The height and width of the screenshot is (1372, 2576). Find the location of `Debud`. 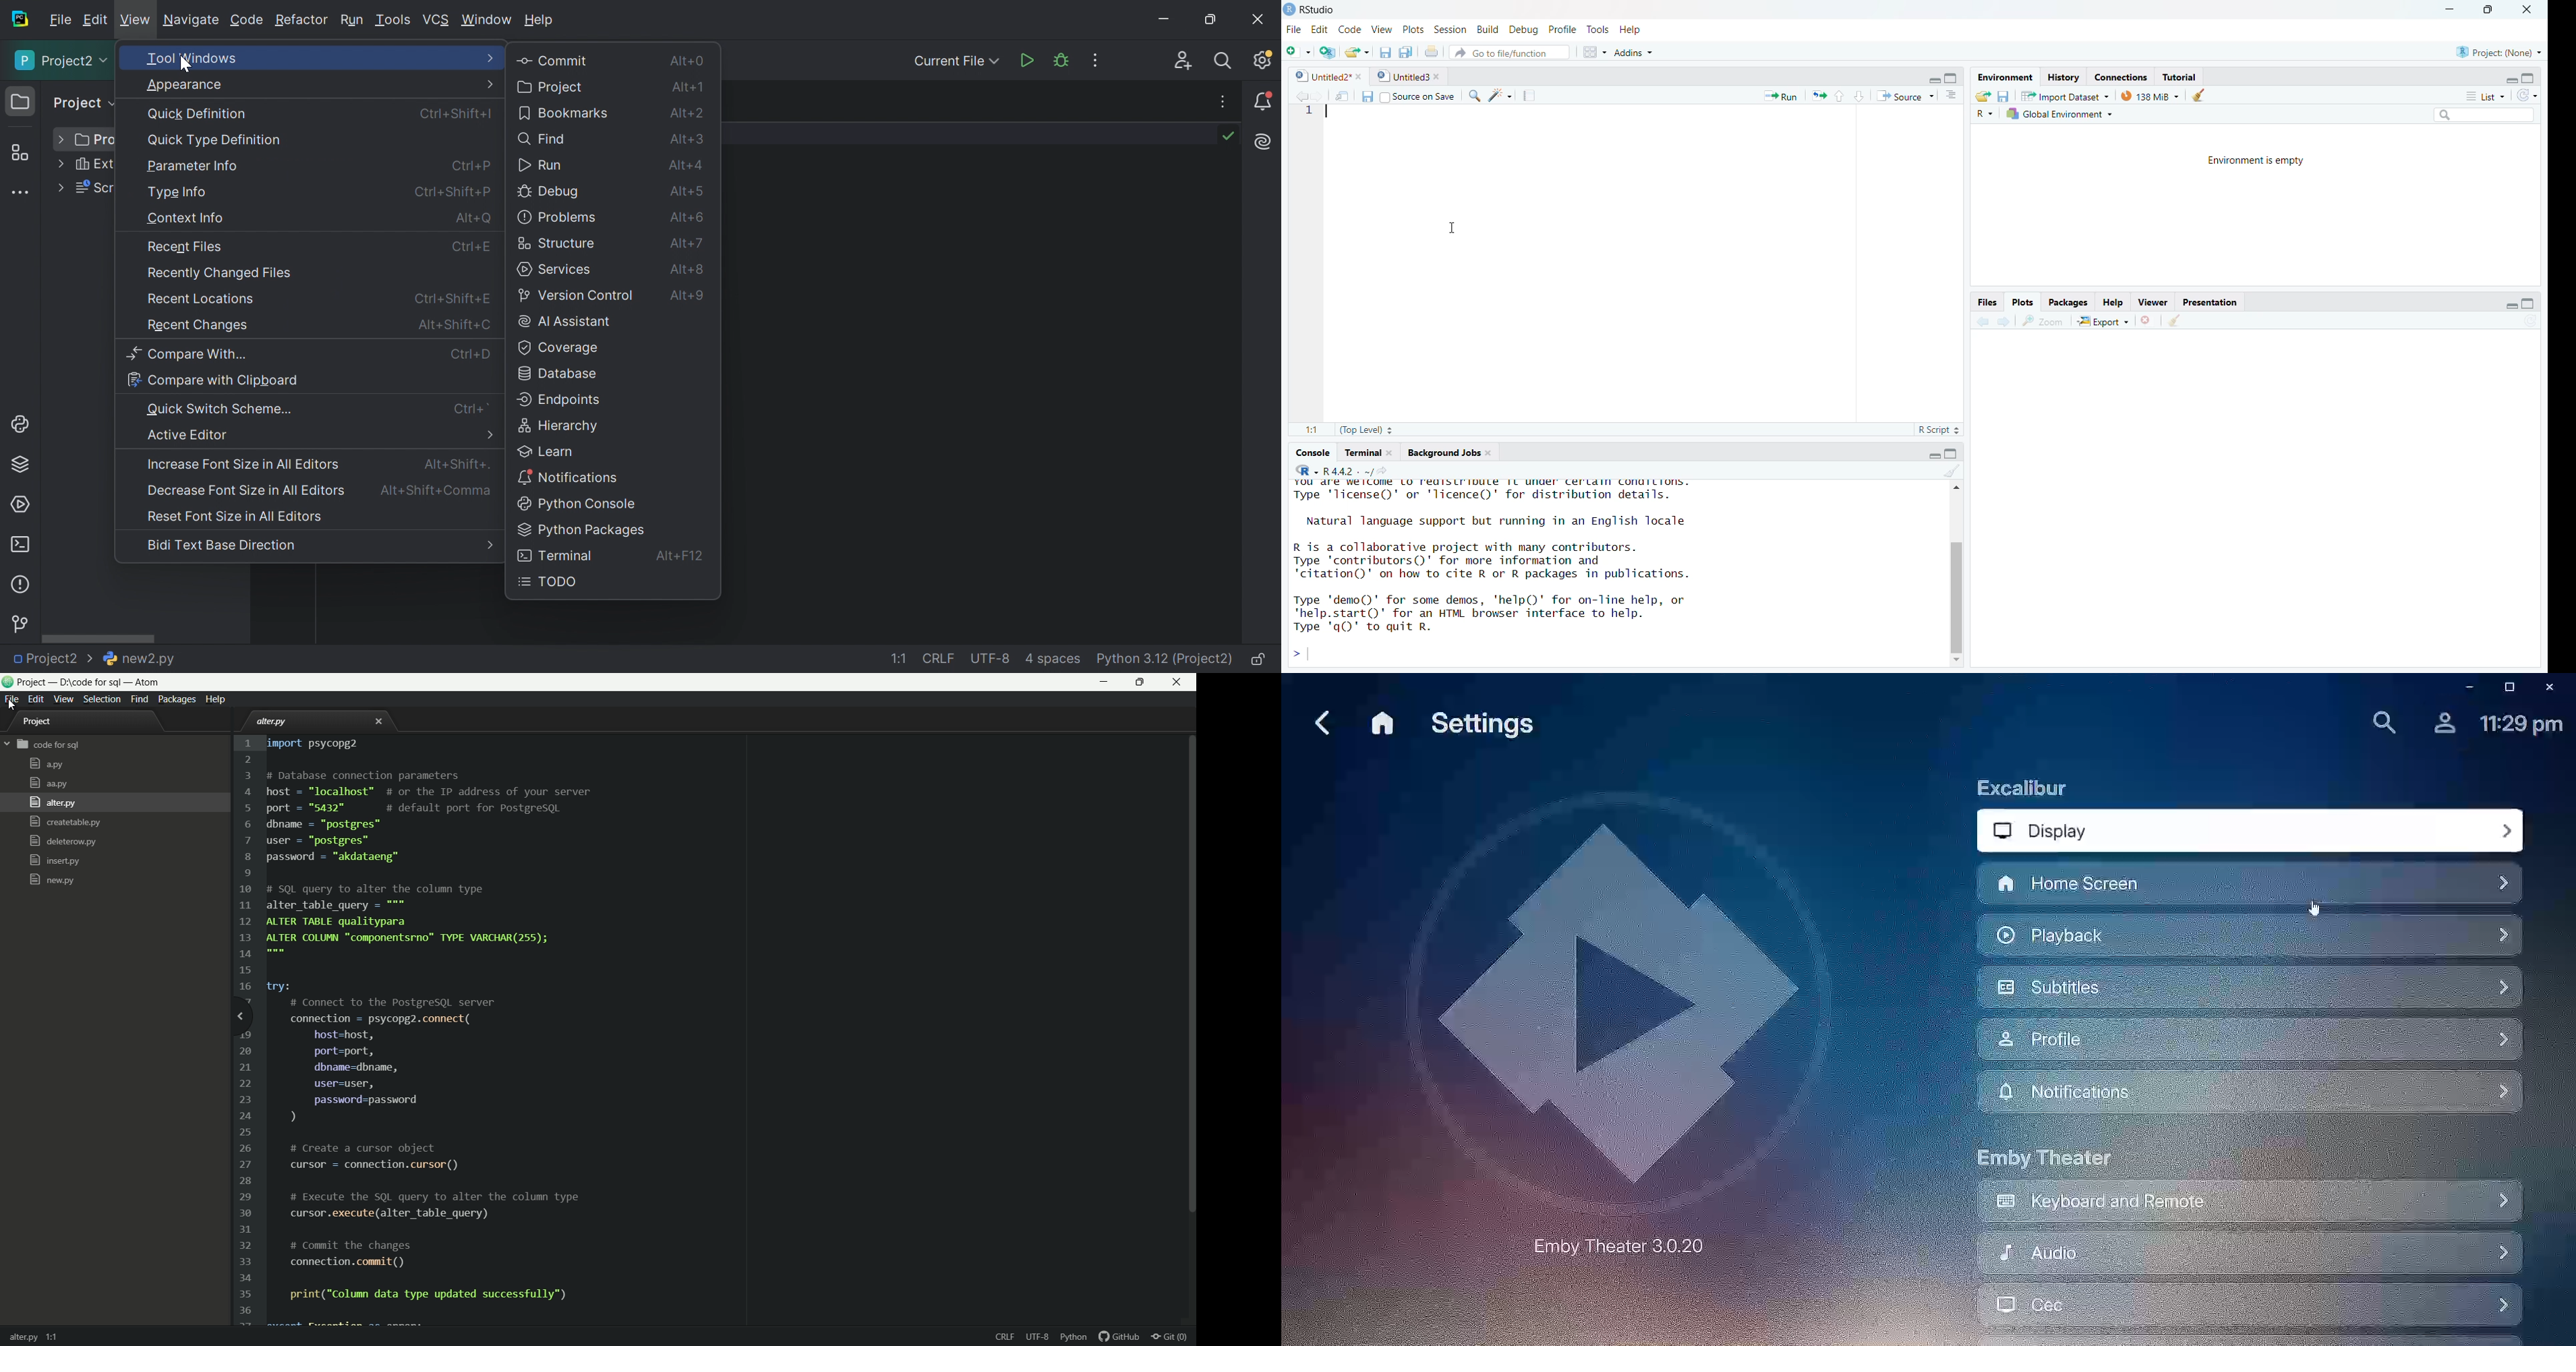

Debud is located at coordinates (1062, 62).